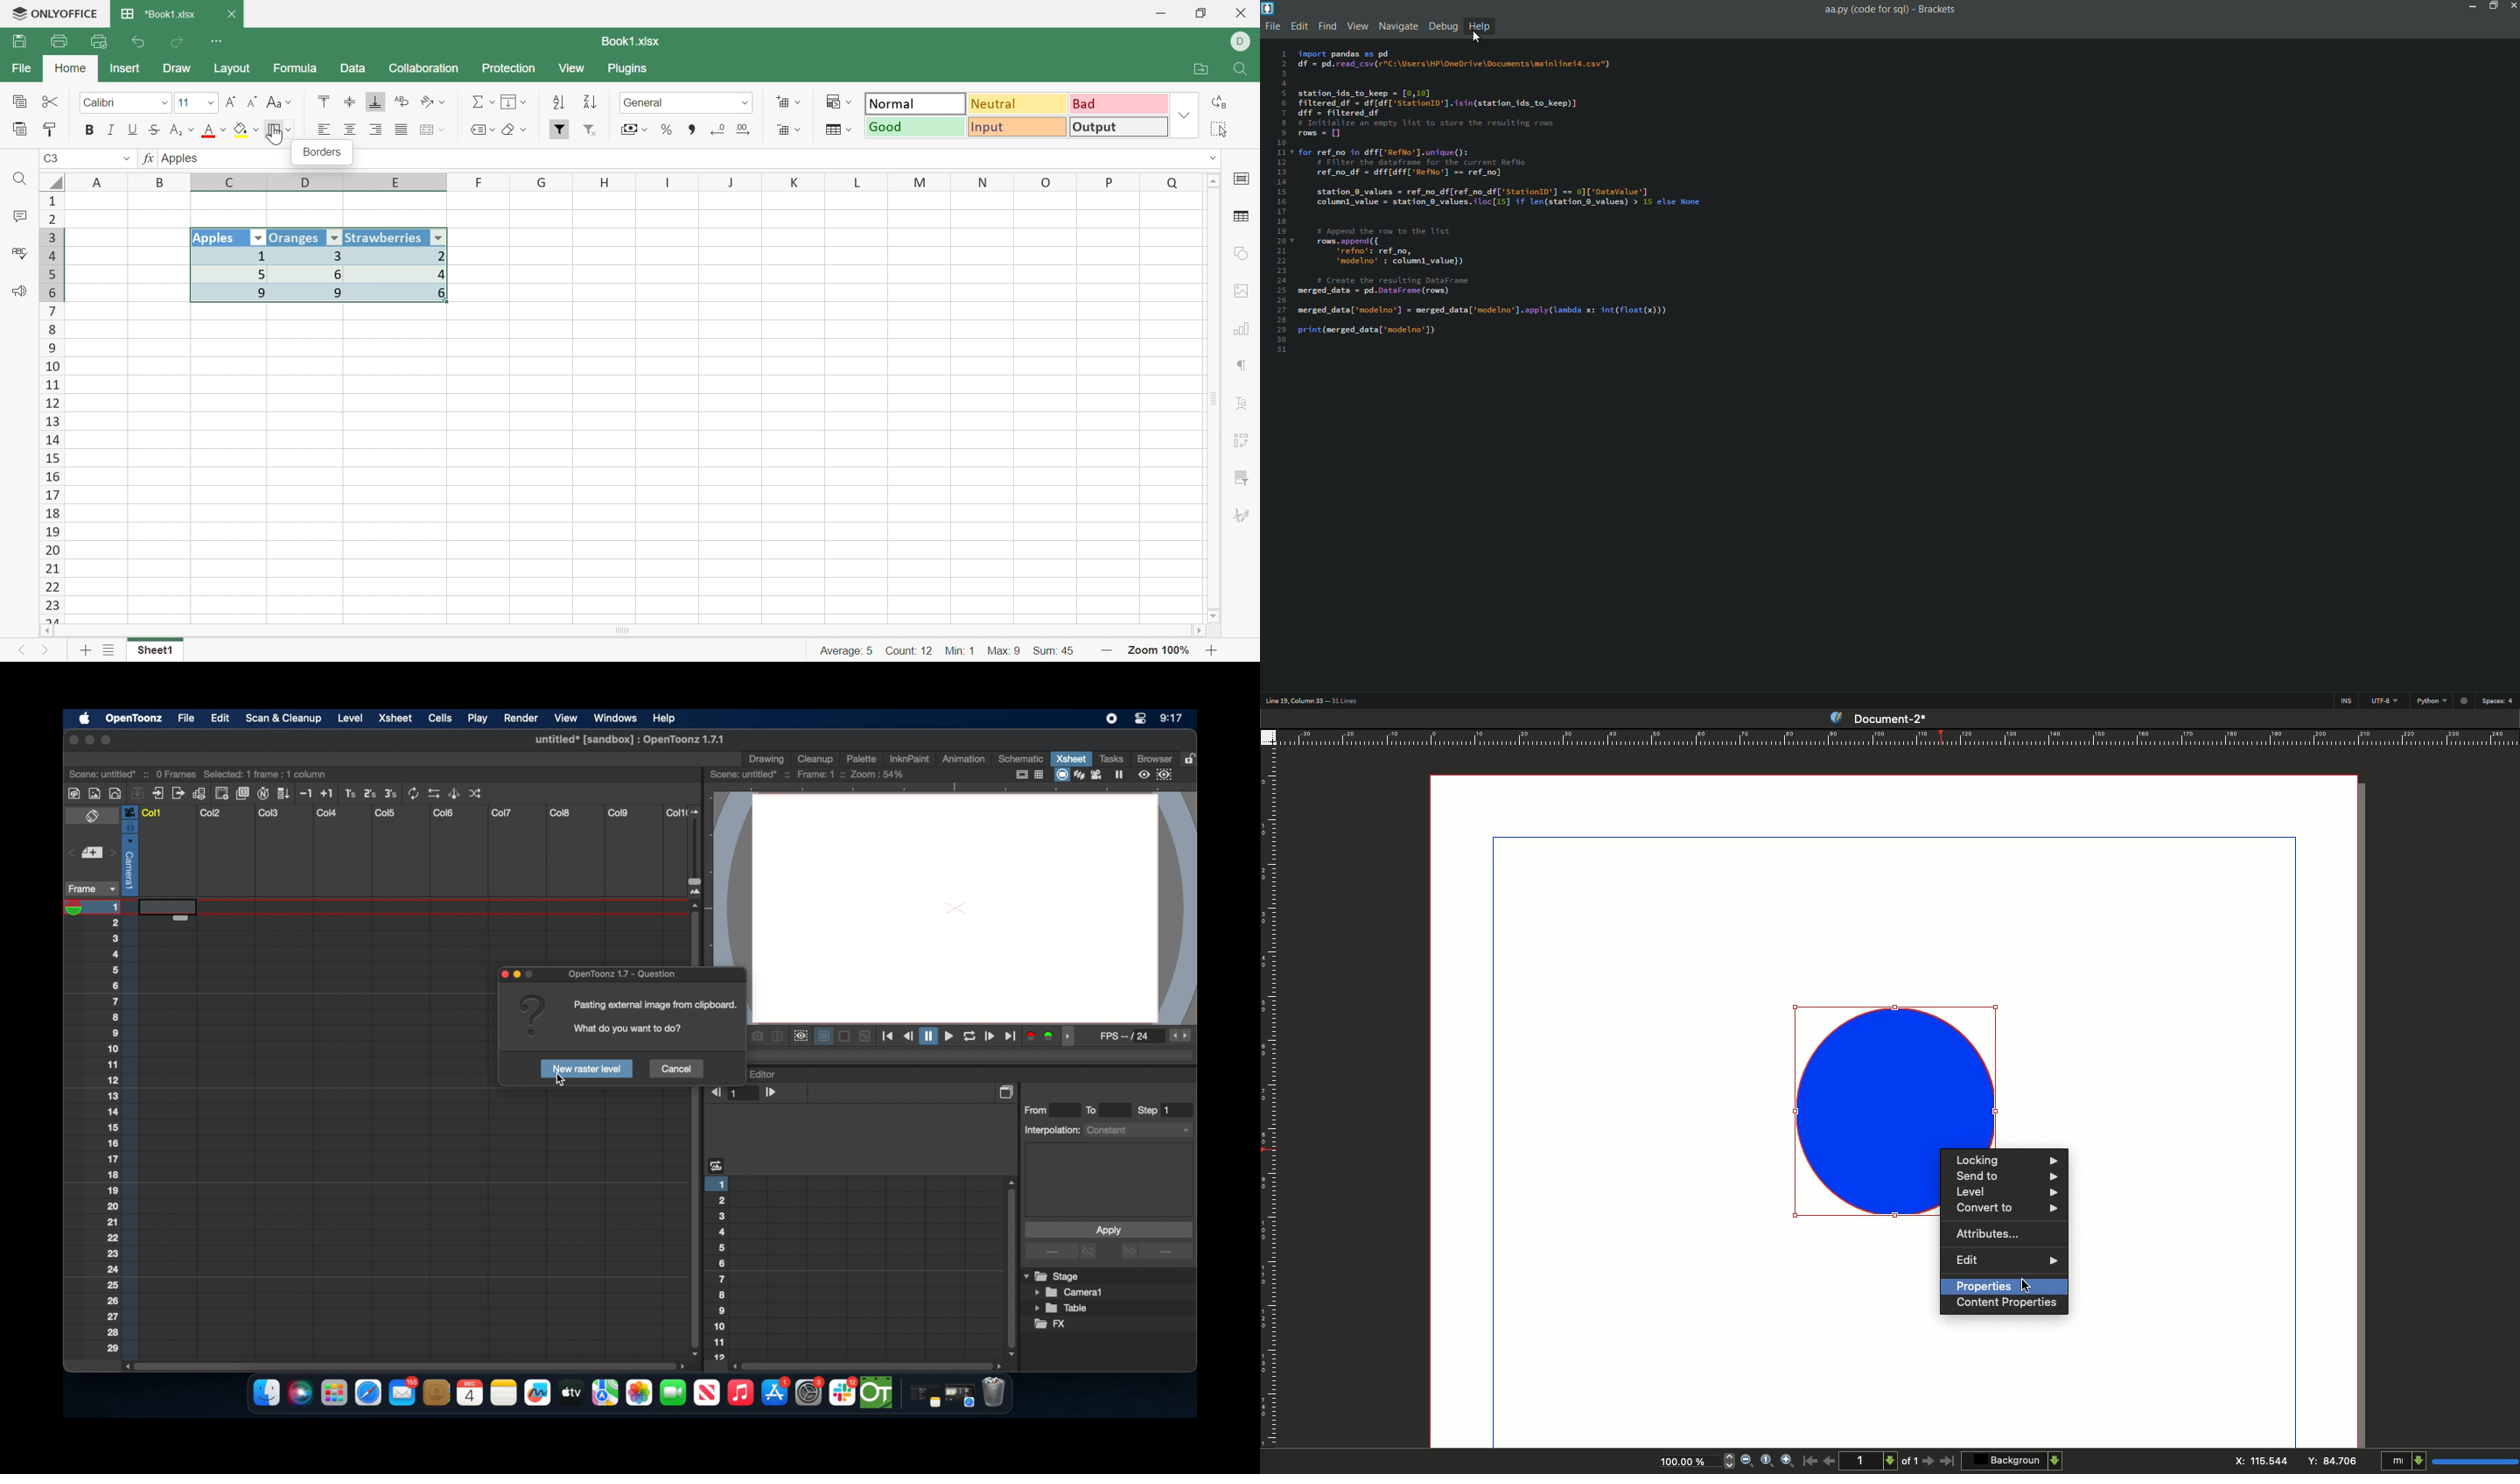 Image resolution: width=2520 pixels, height=1484 pixels. Describe the element at coordinates (1326, 26) in the screenshot. I see `find menu` at that location.